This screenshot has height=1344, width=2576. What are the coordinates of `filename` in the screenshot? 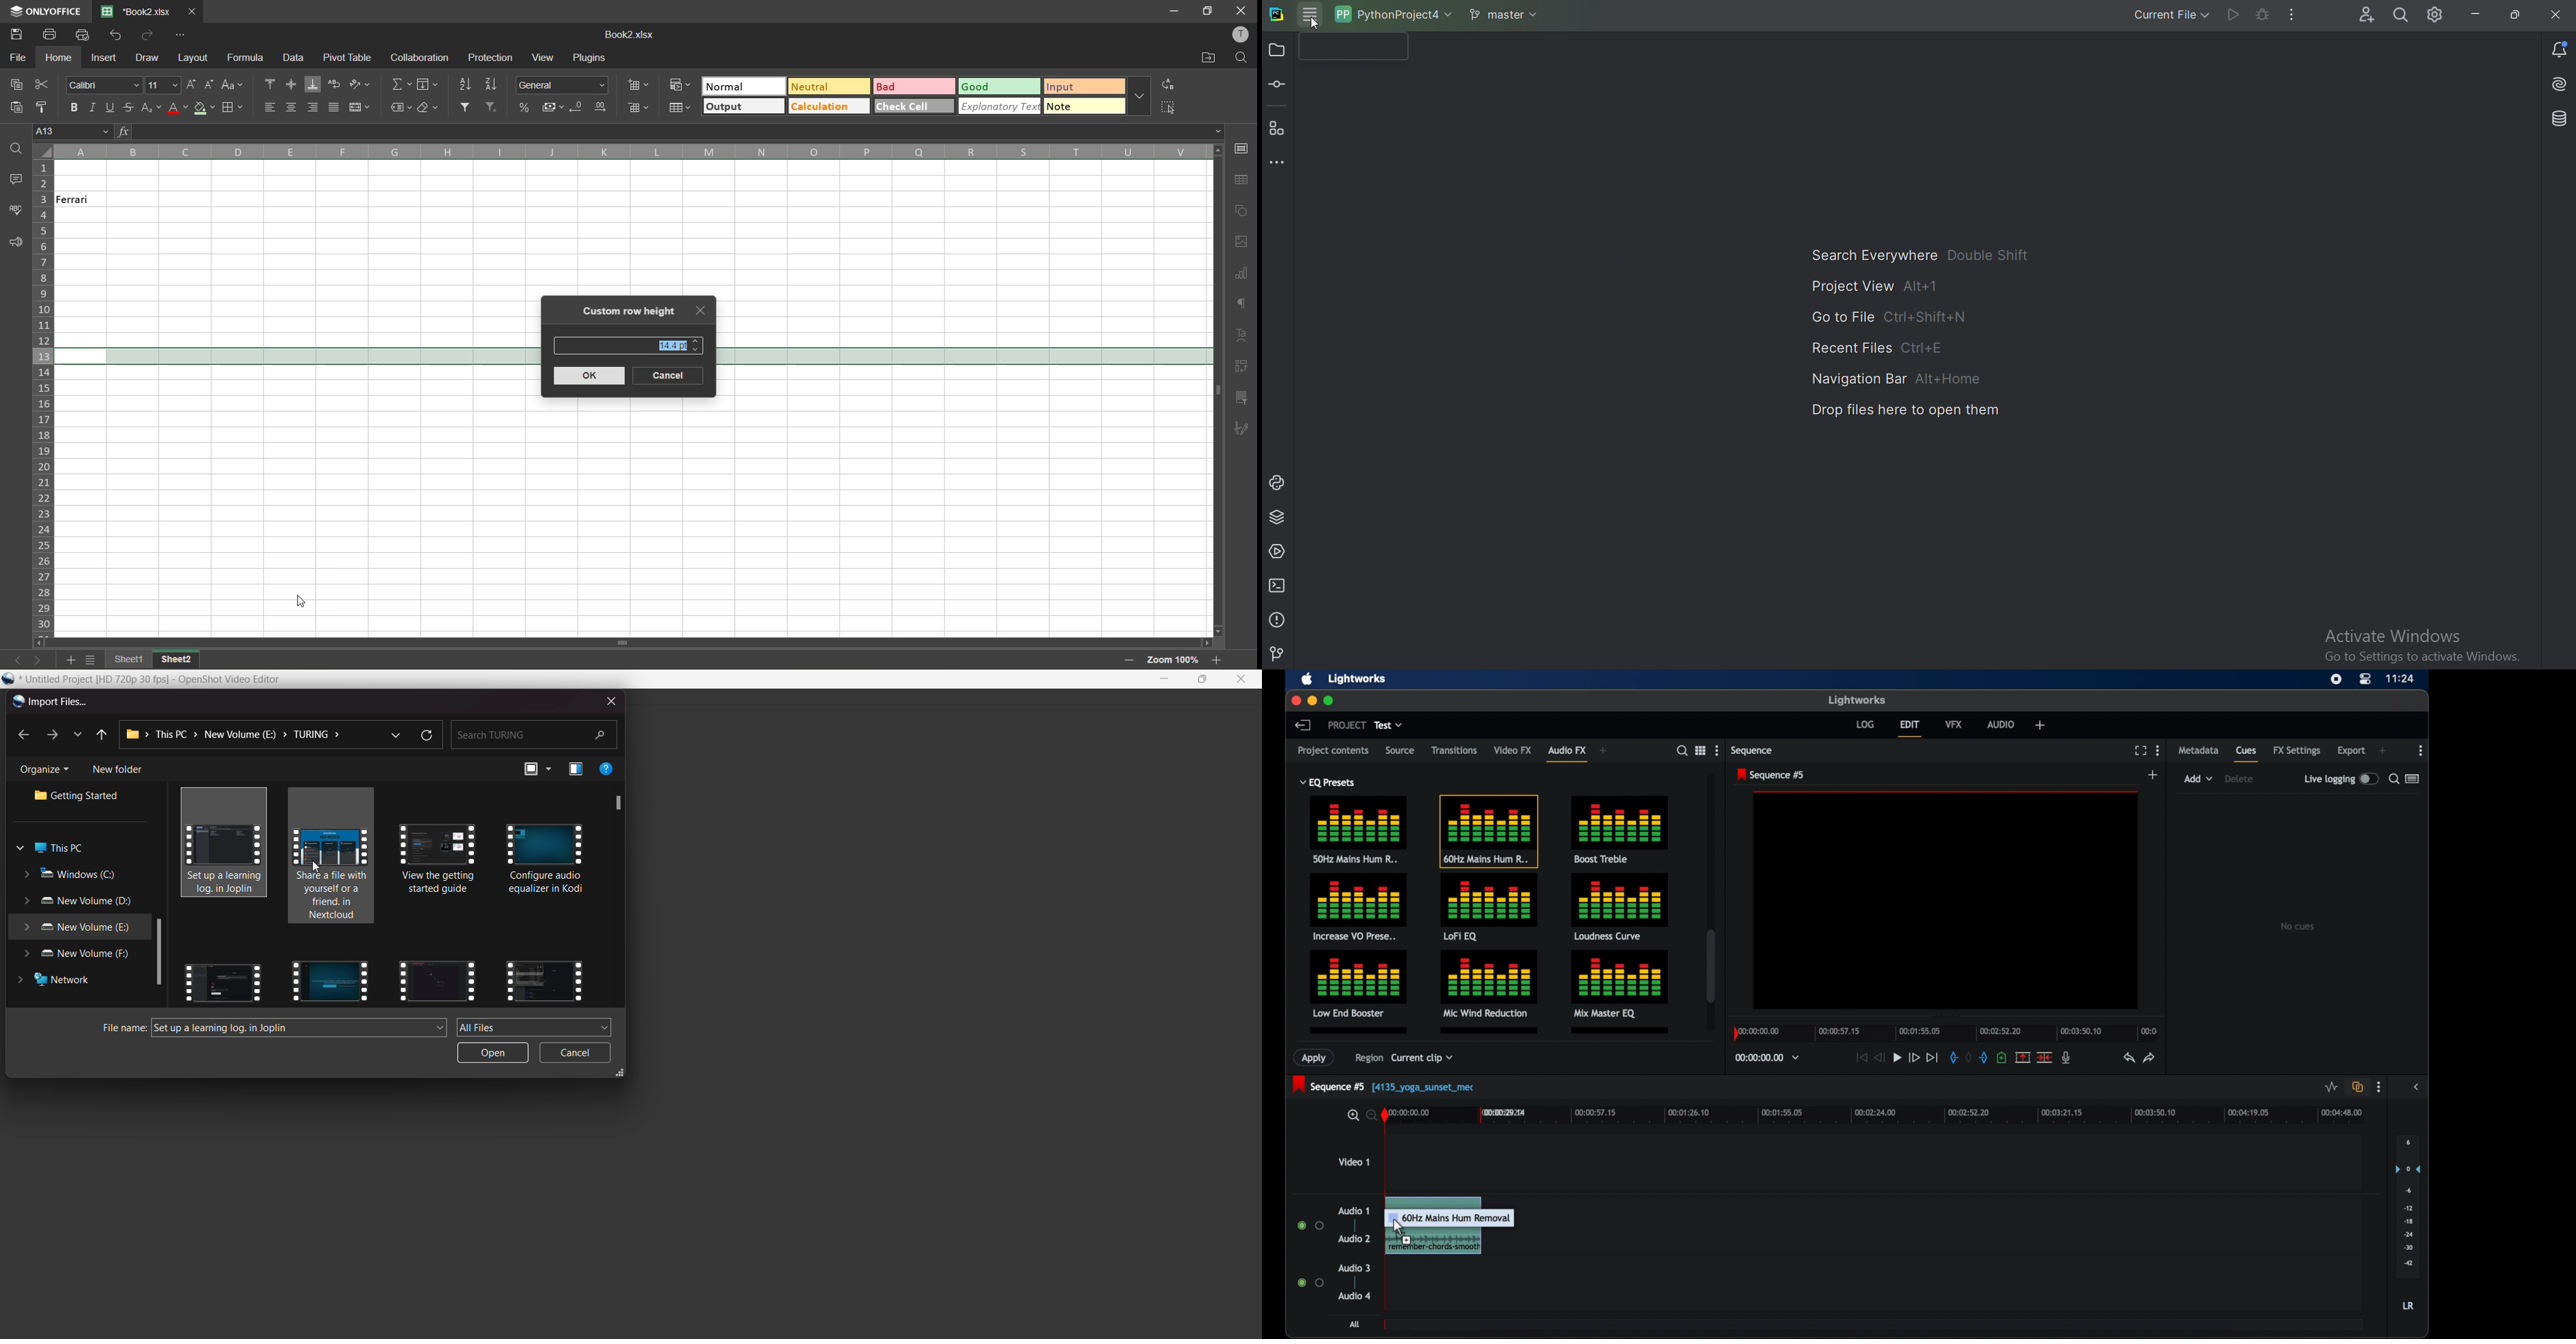 It's located at (141, 12).